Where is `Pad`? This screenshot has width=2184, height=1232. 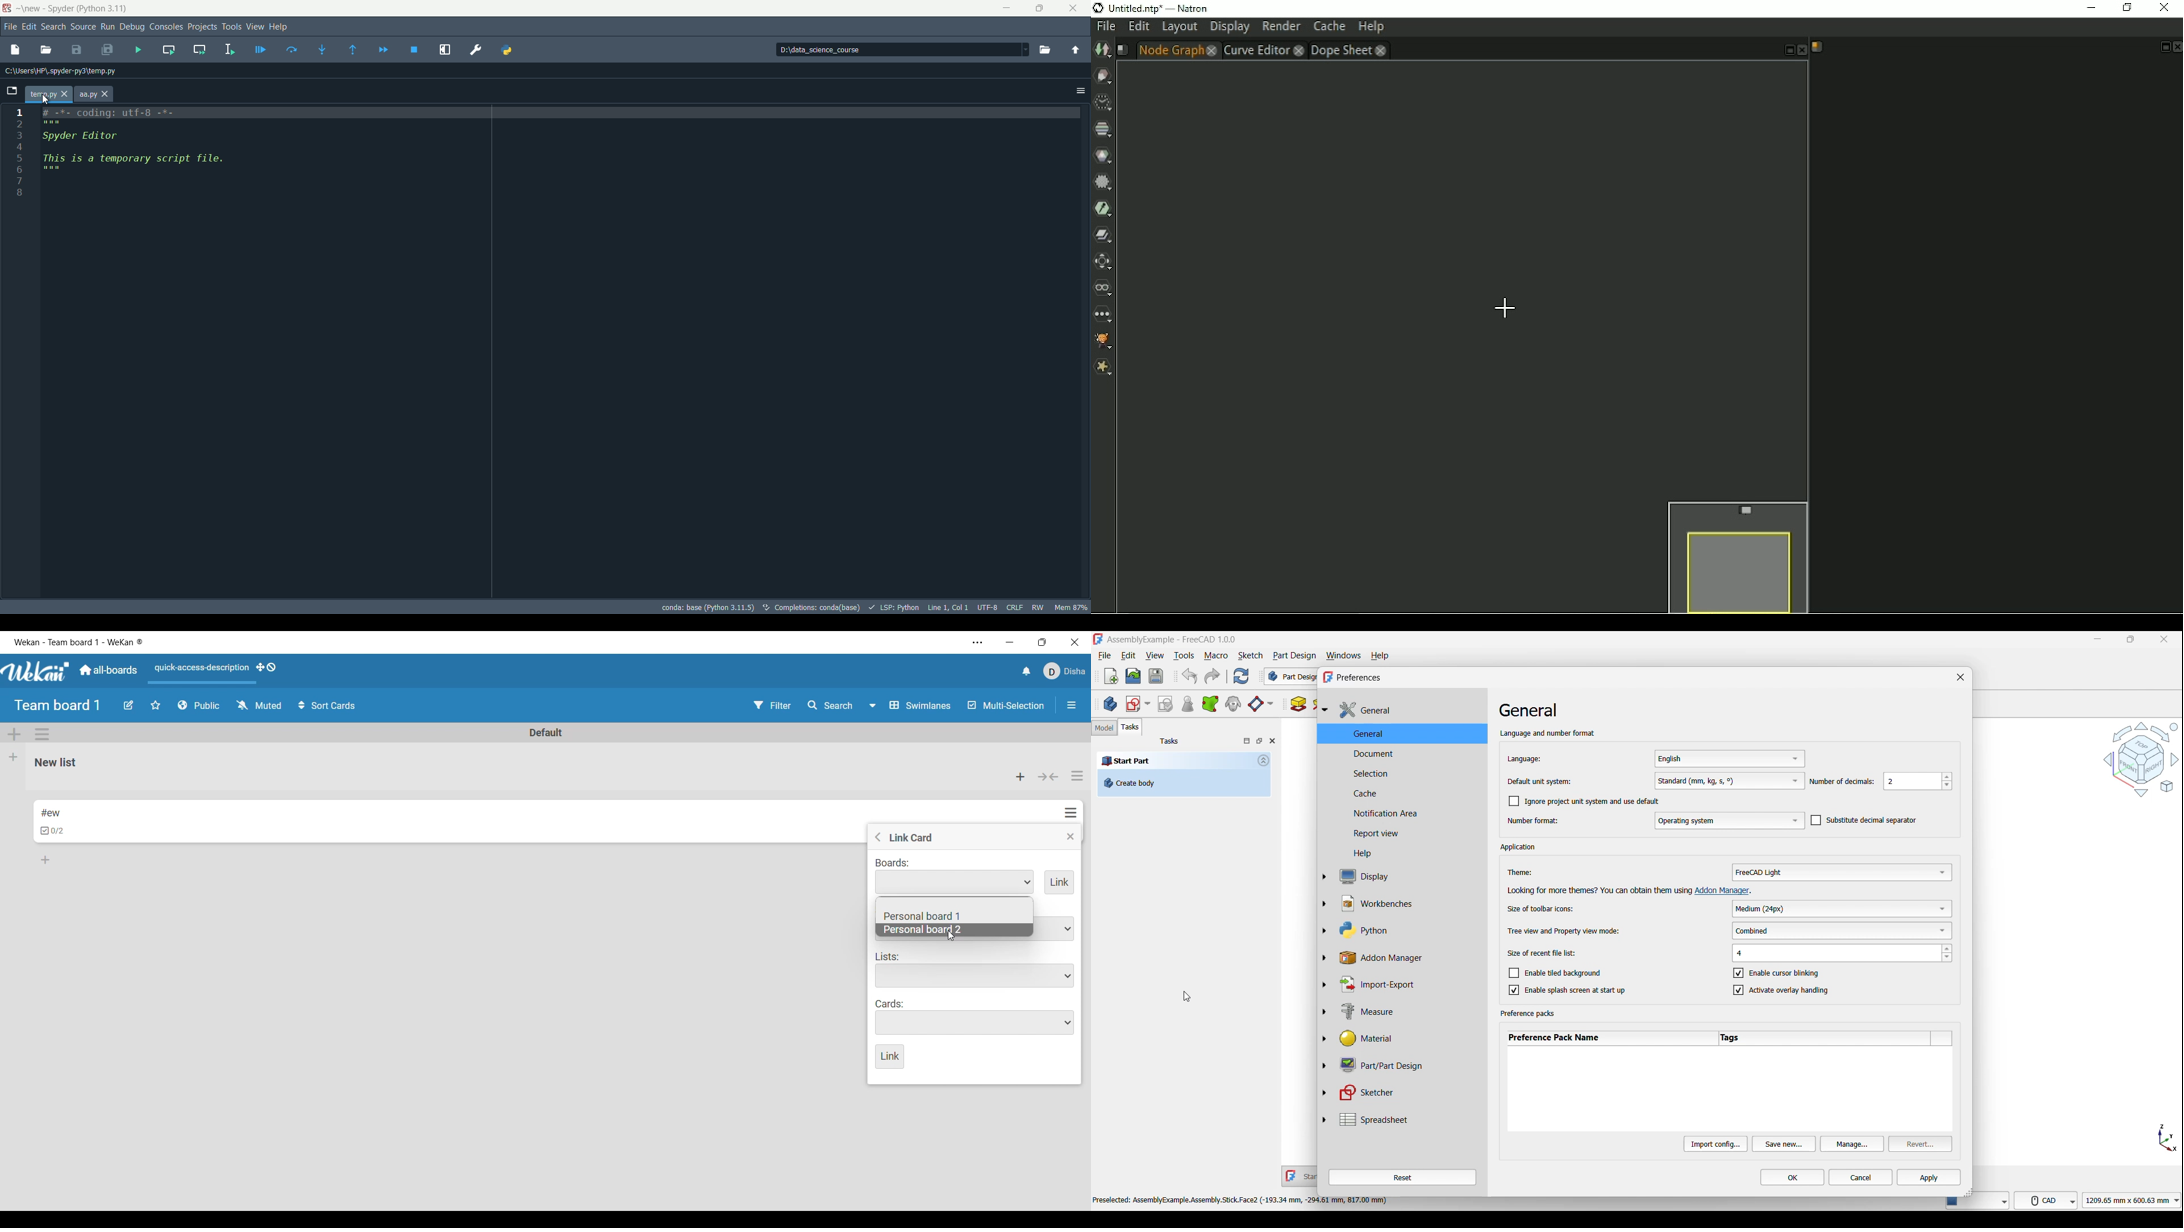 Pad is located at coordinates (1299, 704).